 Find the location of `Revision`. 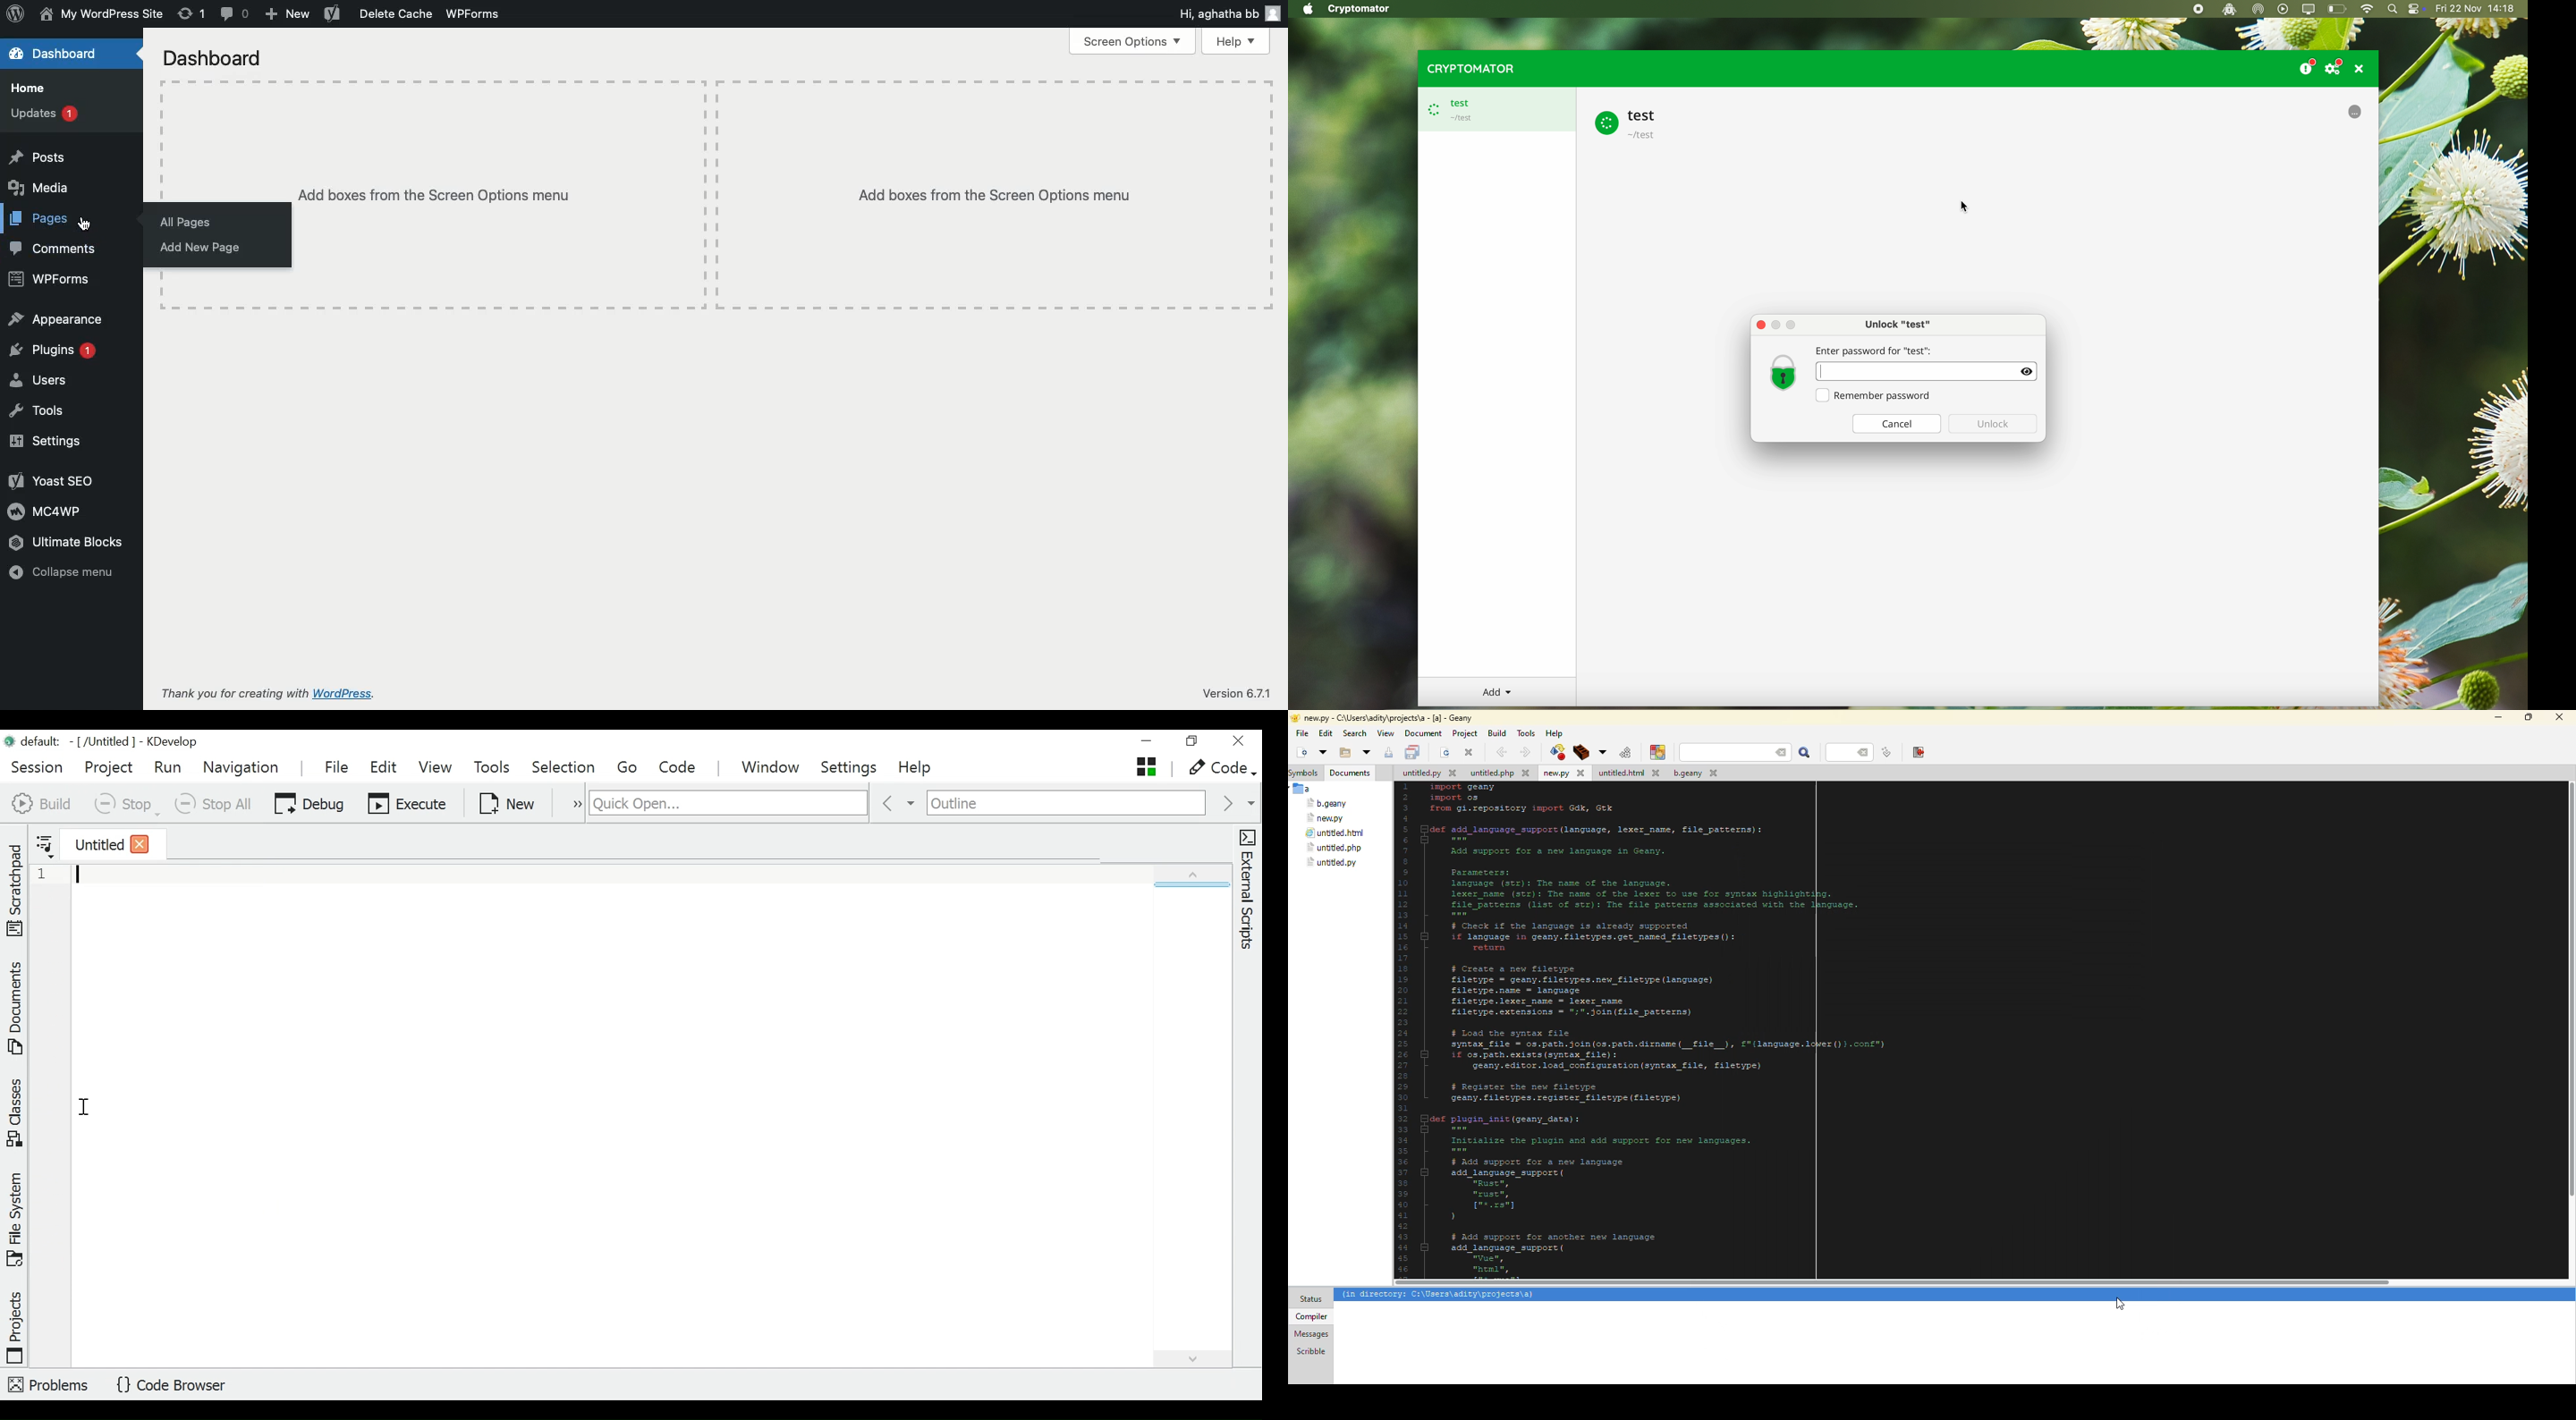

Revision is located at coordinates (191, 13).